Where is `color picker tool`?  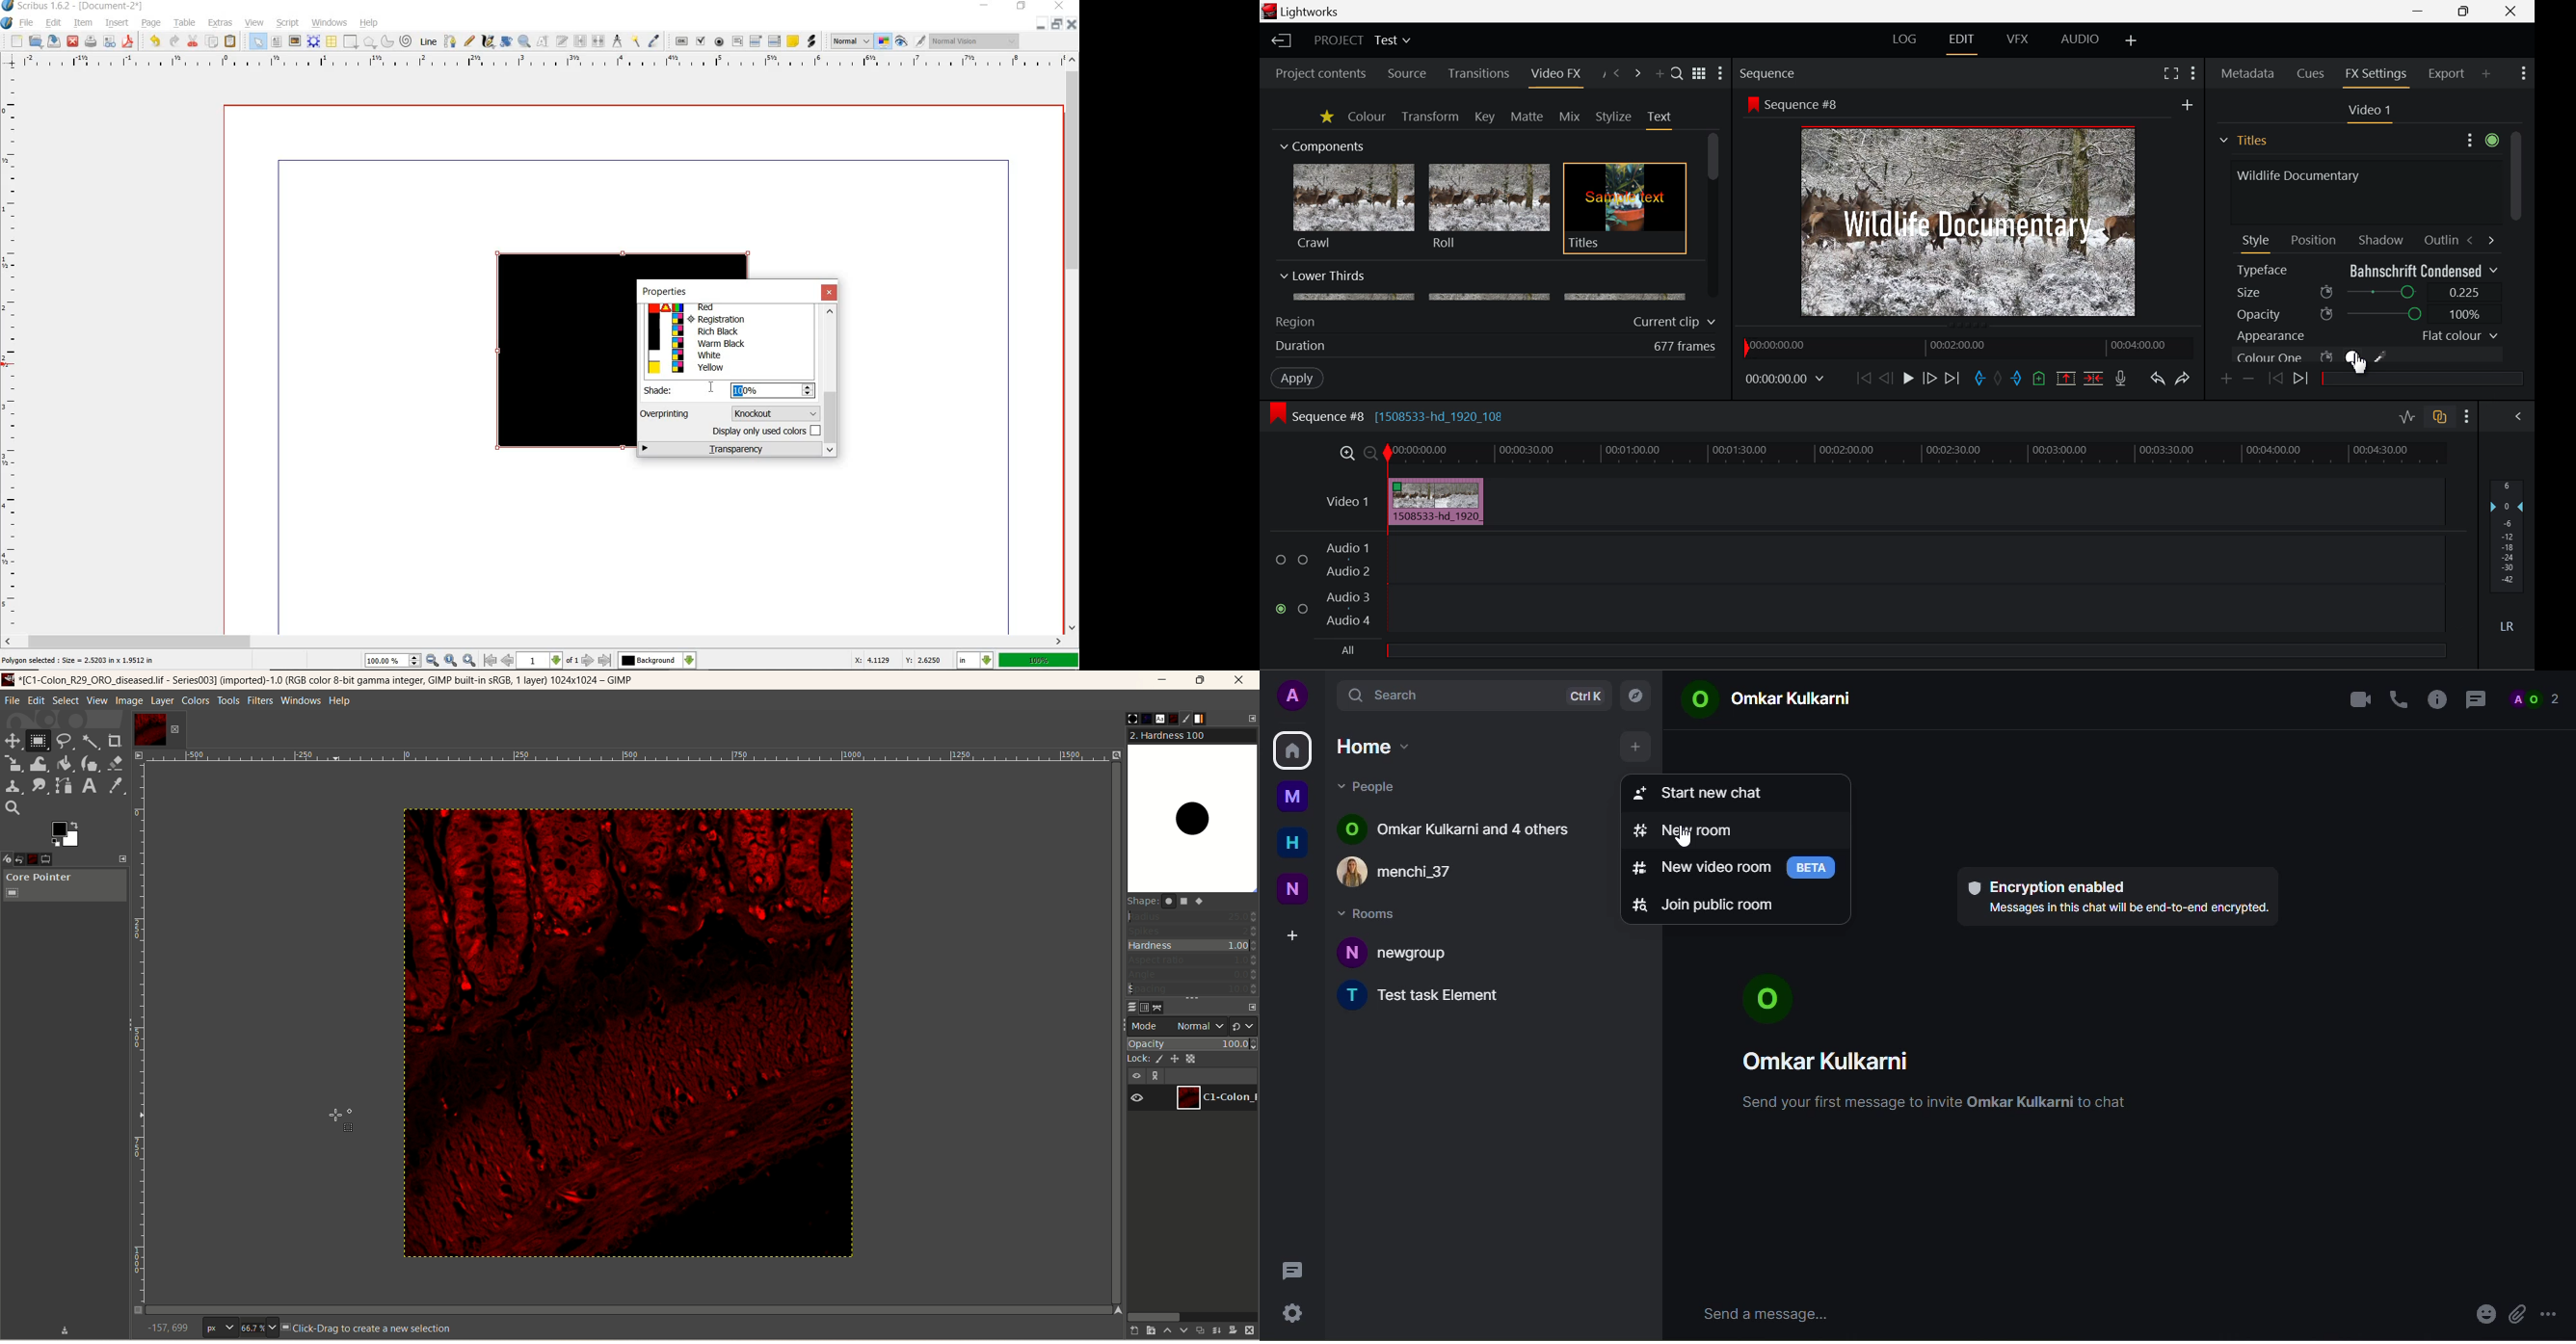
color picker tool is located at coordinates (116, 786).